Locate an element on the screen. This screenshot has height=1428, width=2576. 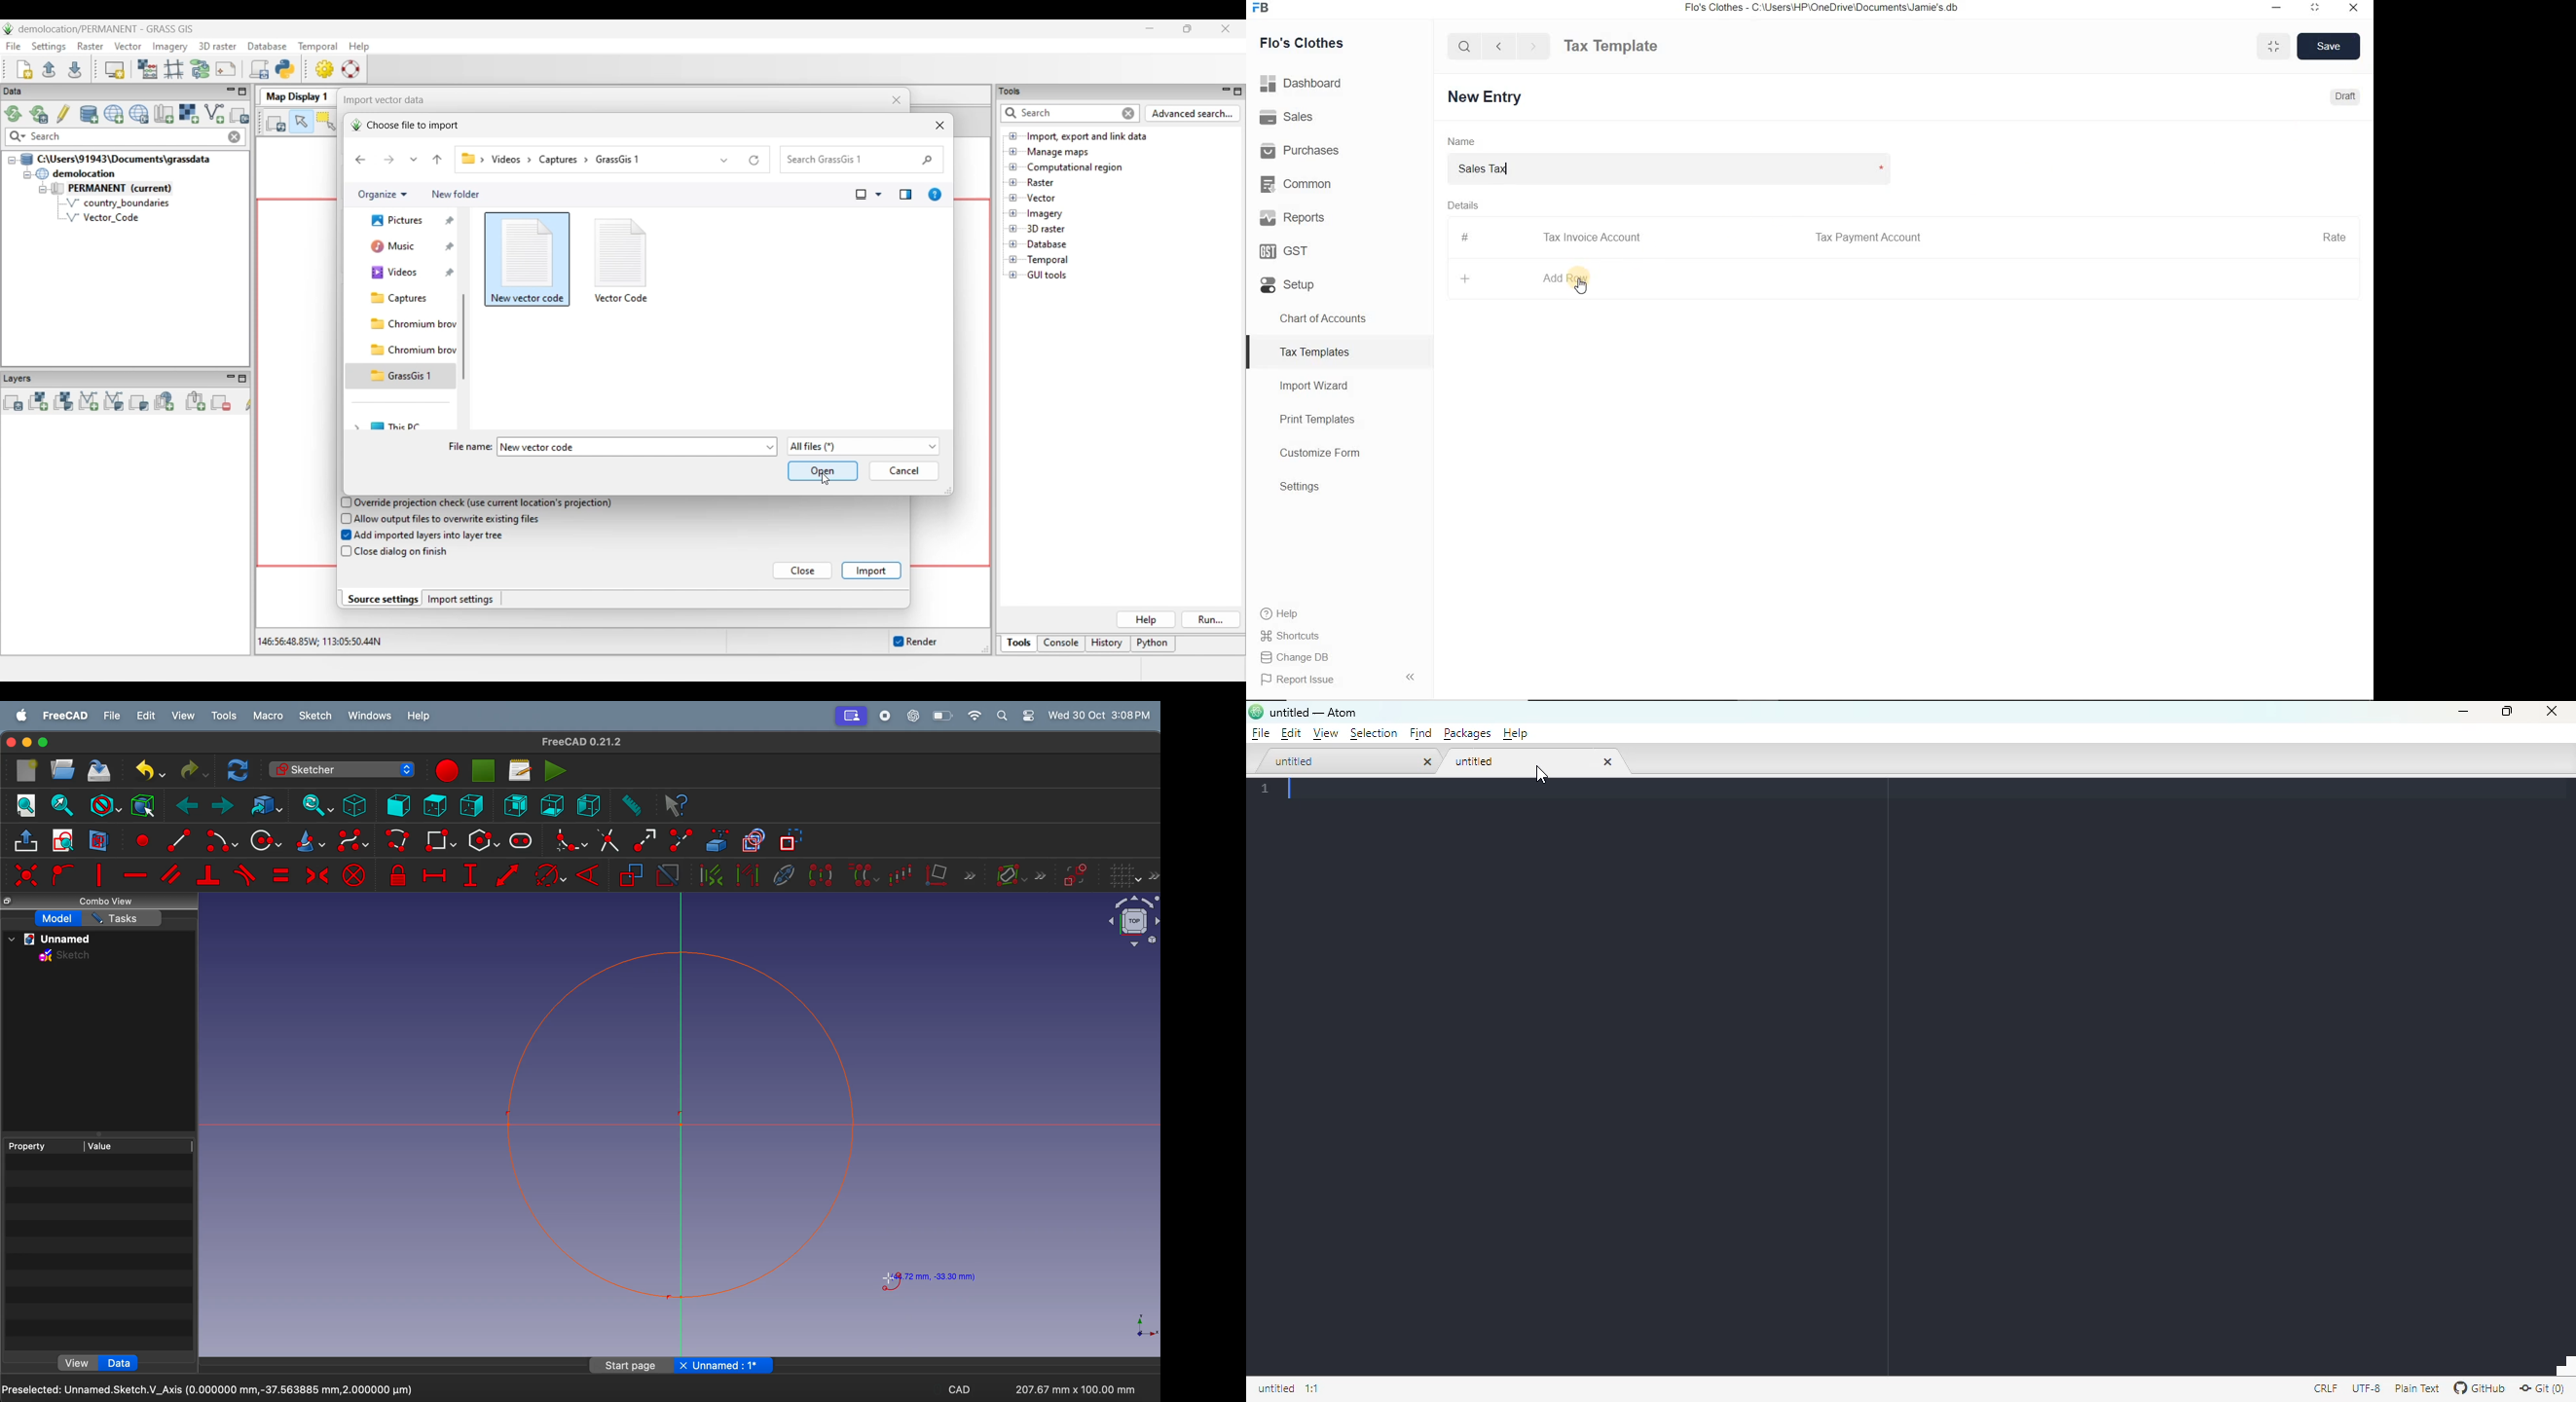
chatgpt is located at coordinates (914, 715).